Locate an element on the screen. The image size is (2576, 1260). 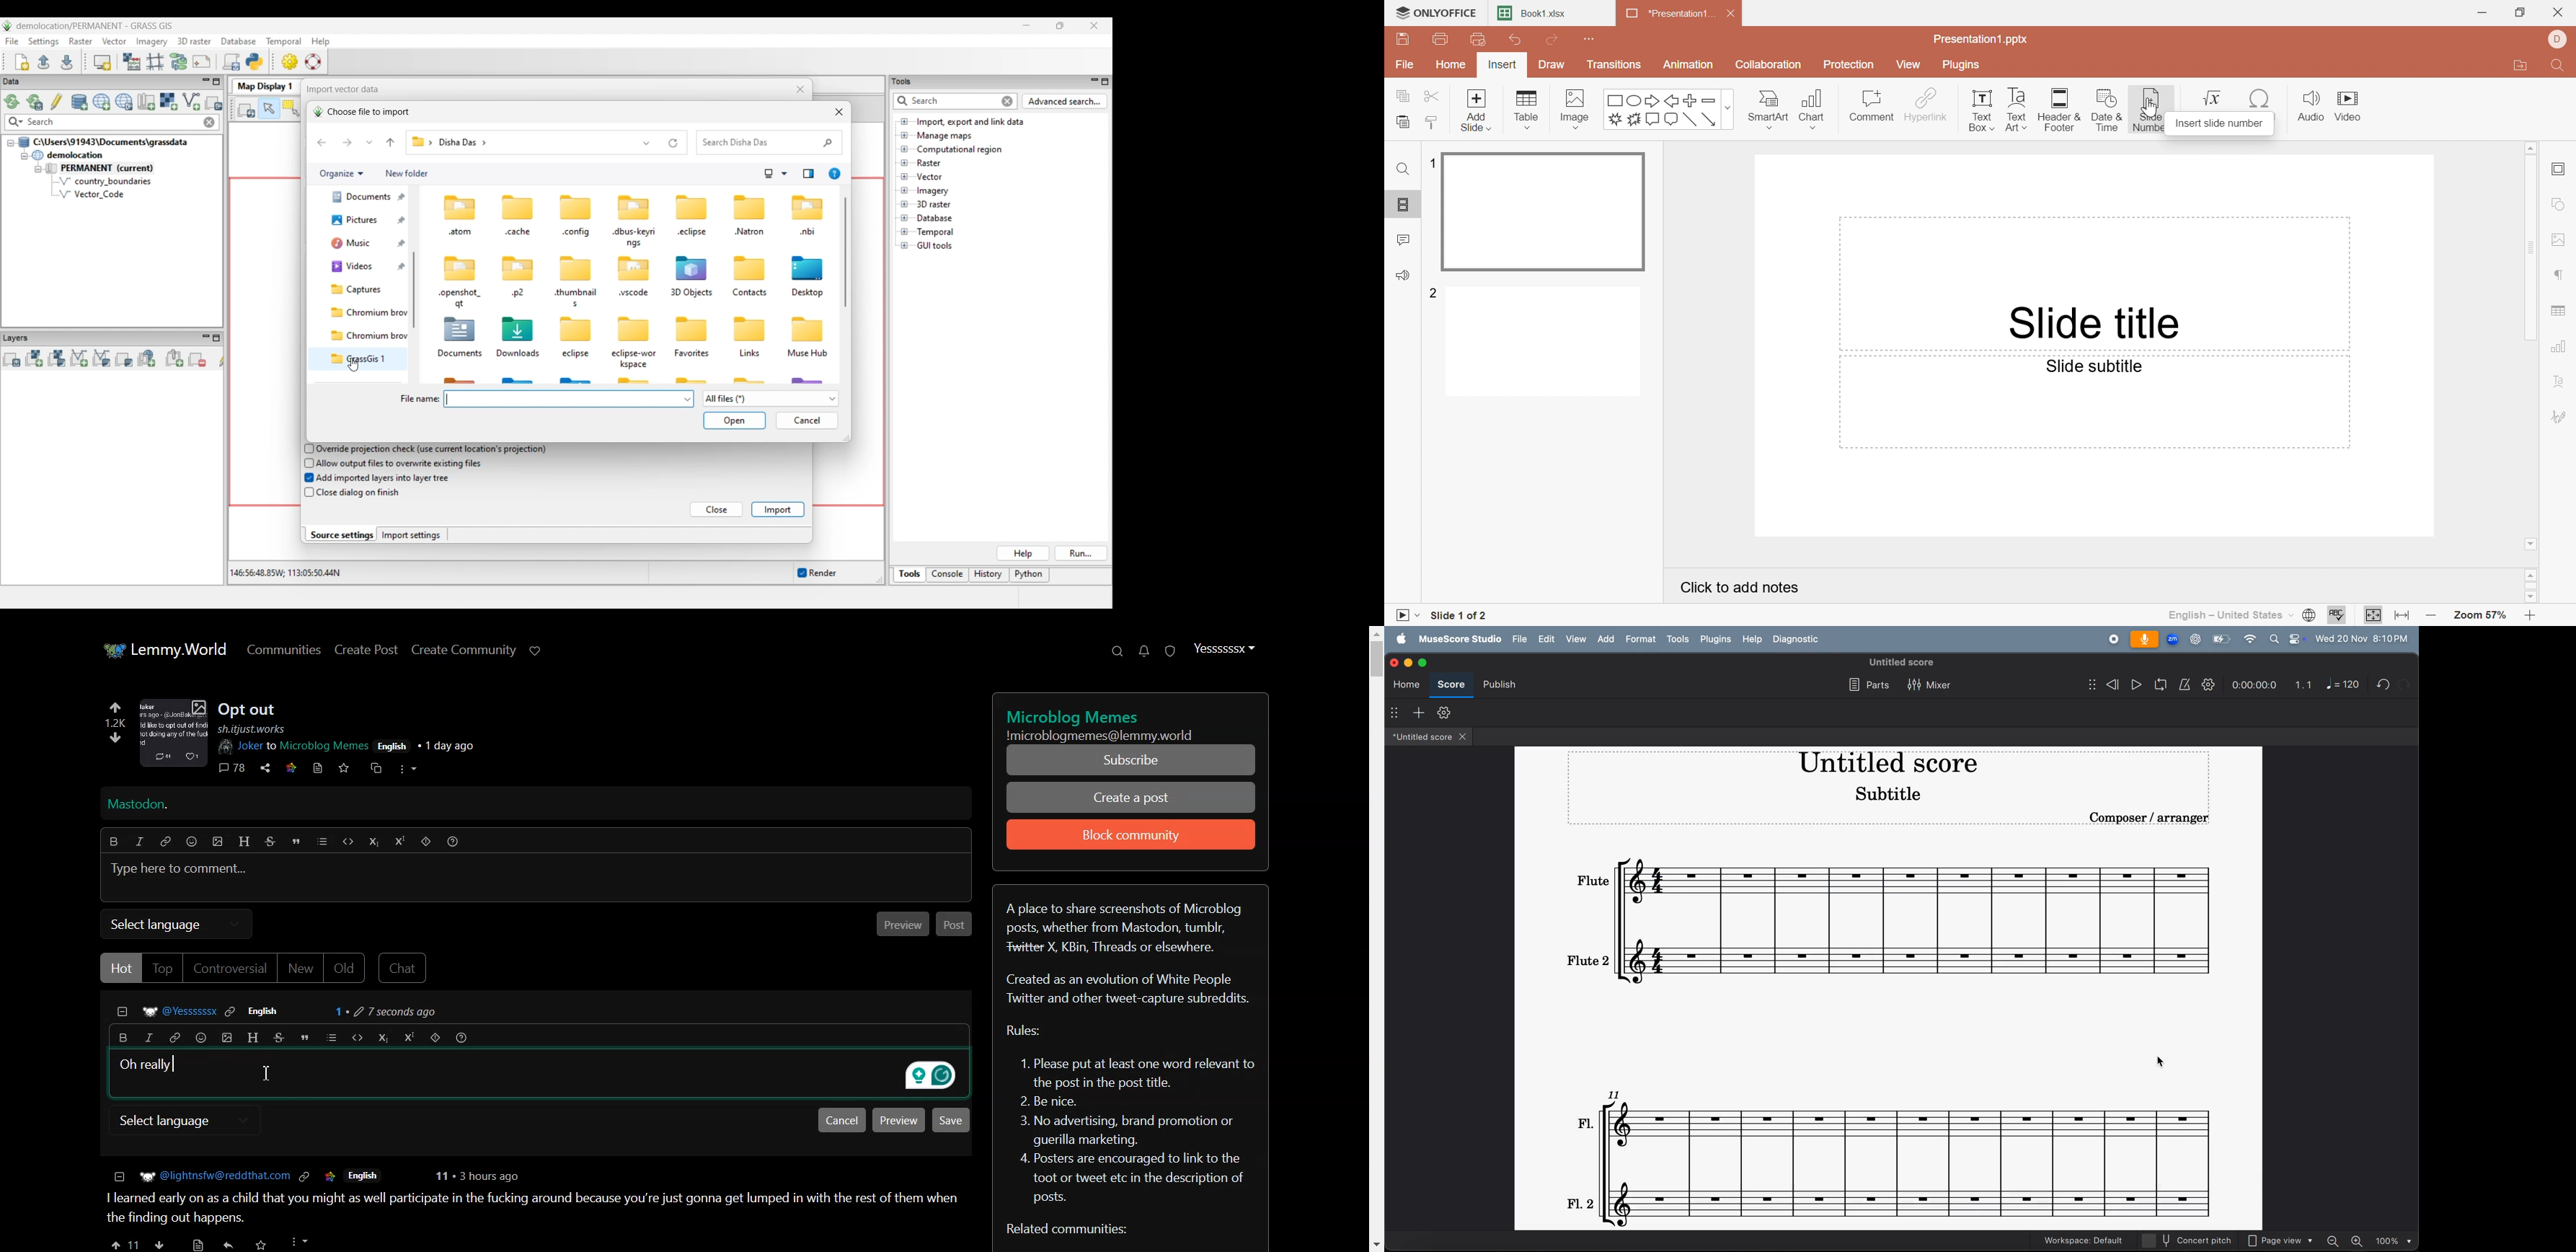
grammarly is located at coordinates (931, 1077).